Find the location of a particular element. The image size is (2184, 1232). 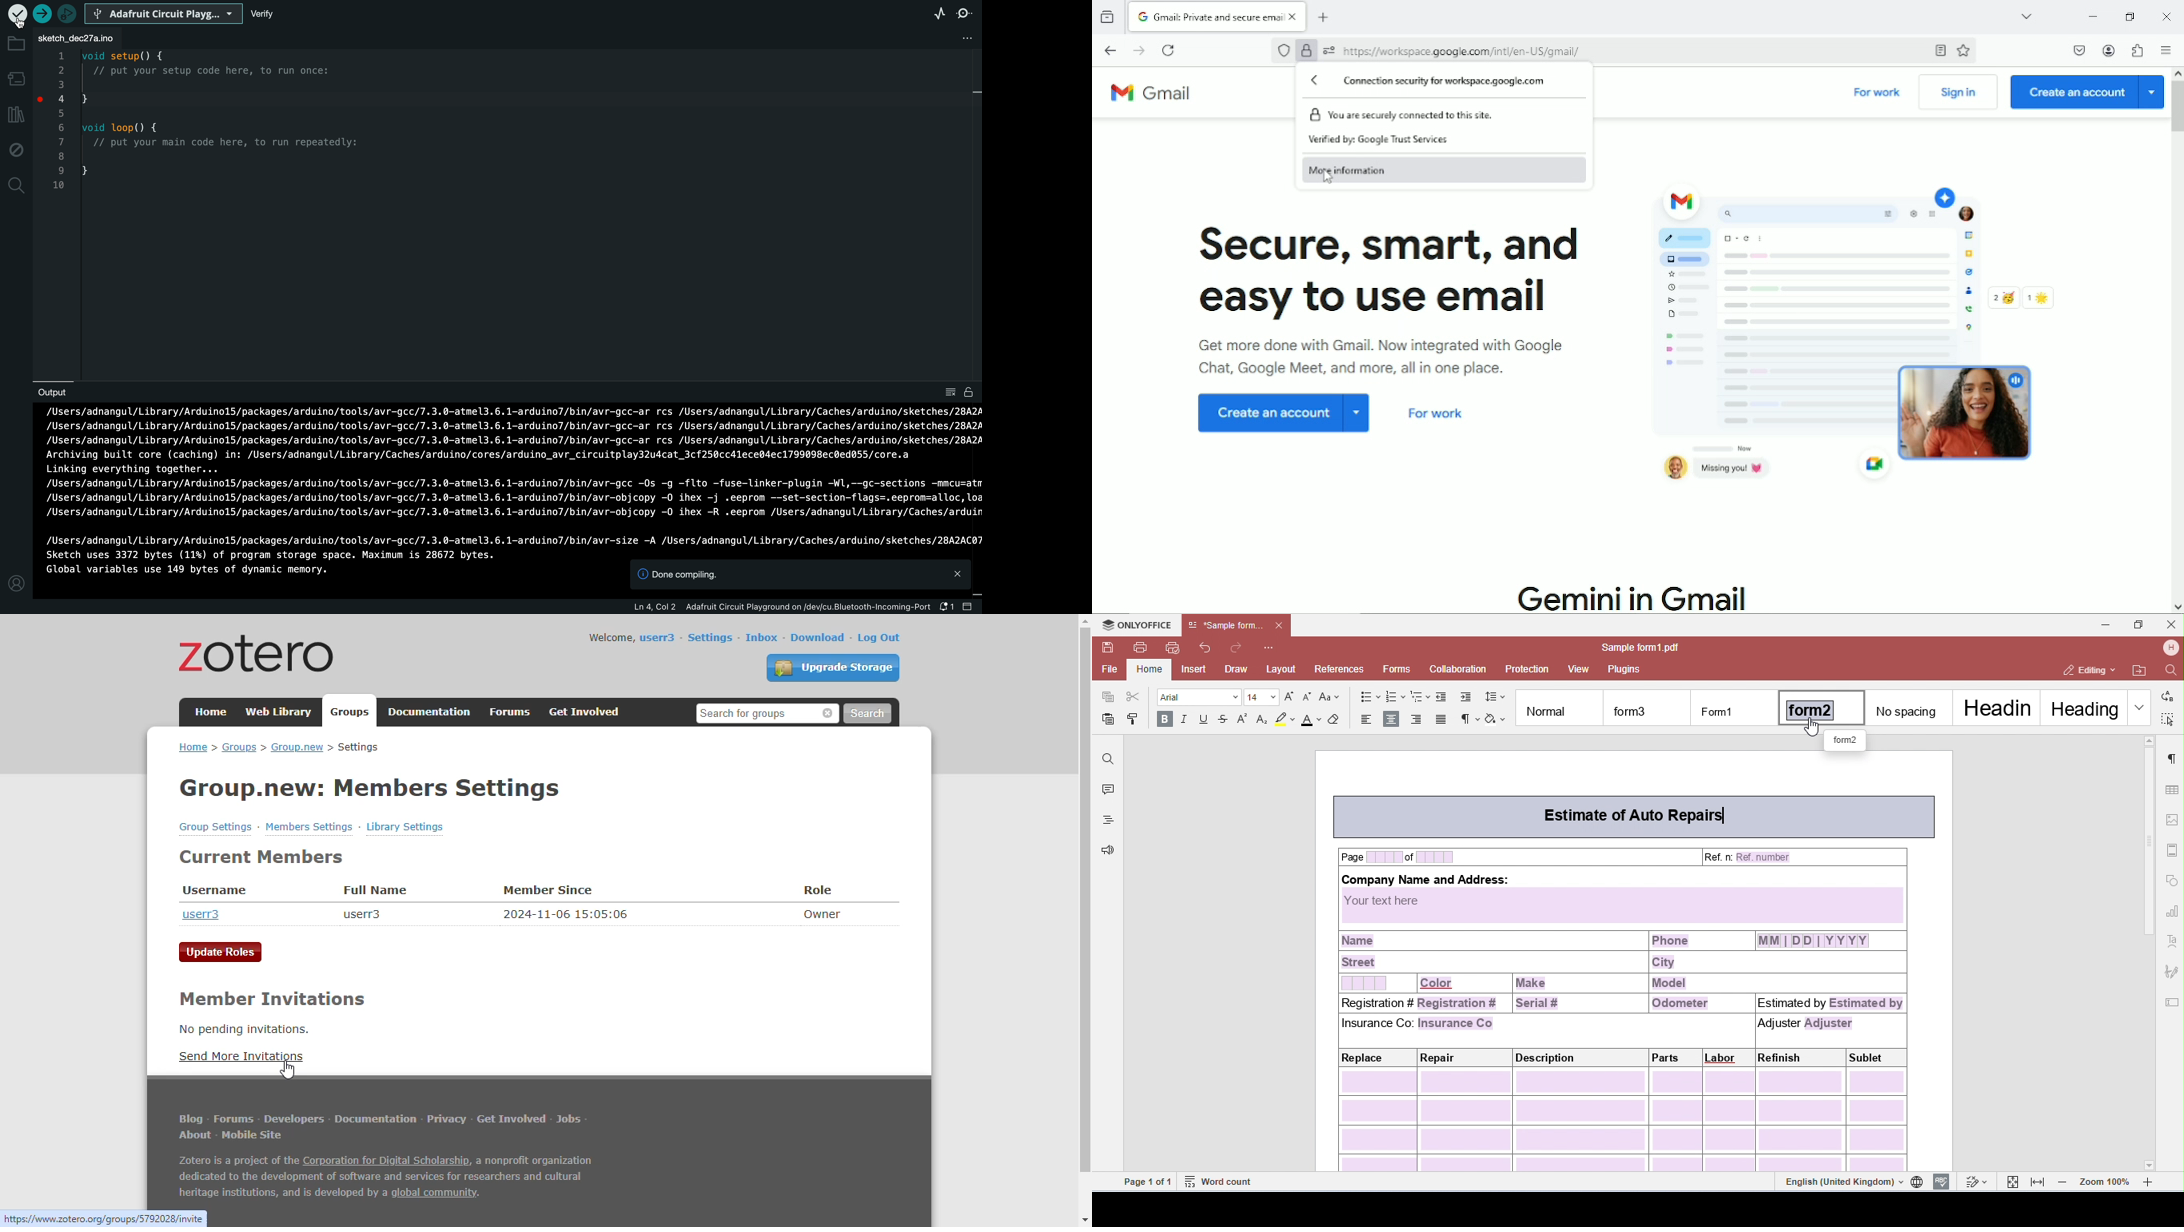

close currrent tab is located at coordinates (1295, 17).